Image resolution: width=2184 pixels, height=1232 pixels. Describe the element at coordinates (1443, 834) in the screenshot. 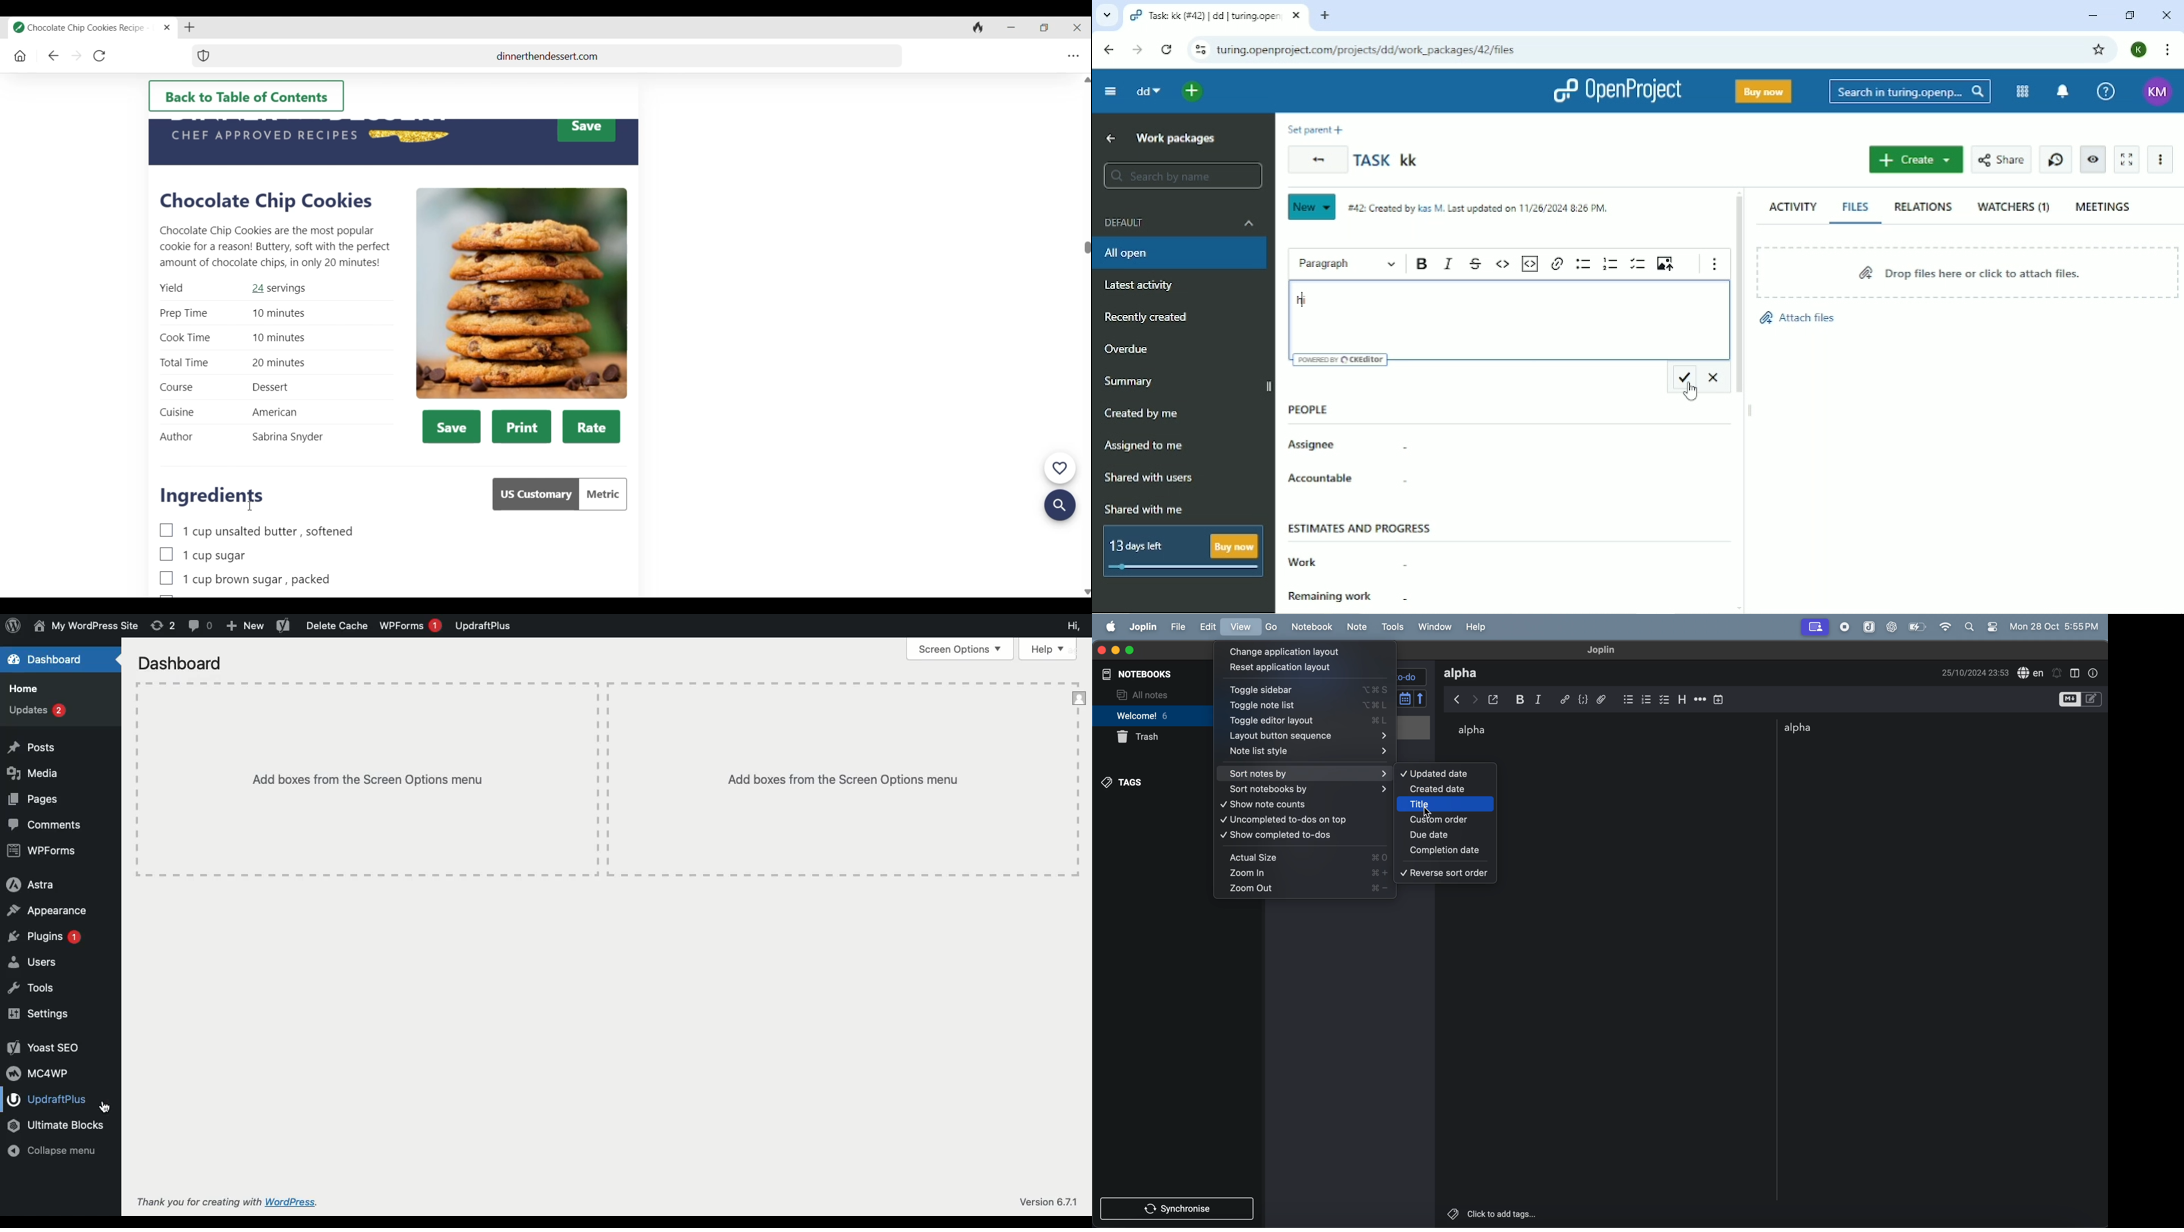

I see `due date` at that location.